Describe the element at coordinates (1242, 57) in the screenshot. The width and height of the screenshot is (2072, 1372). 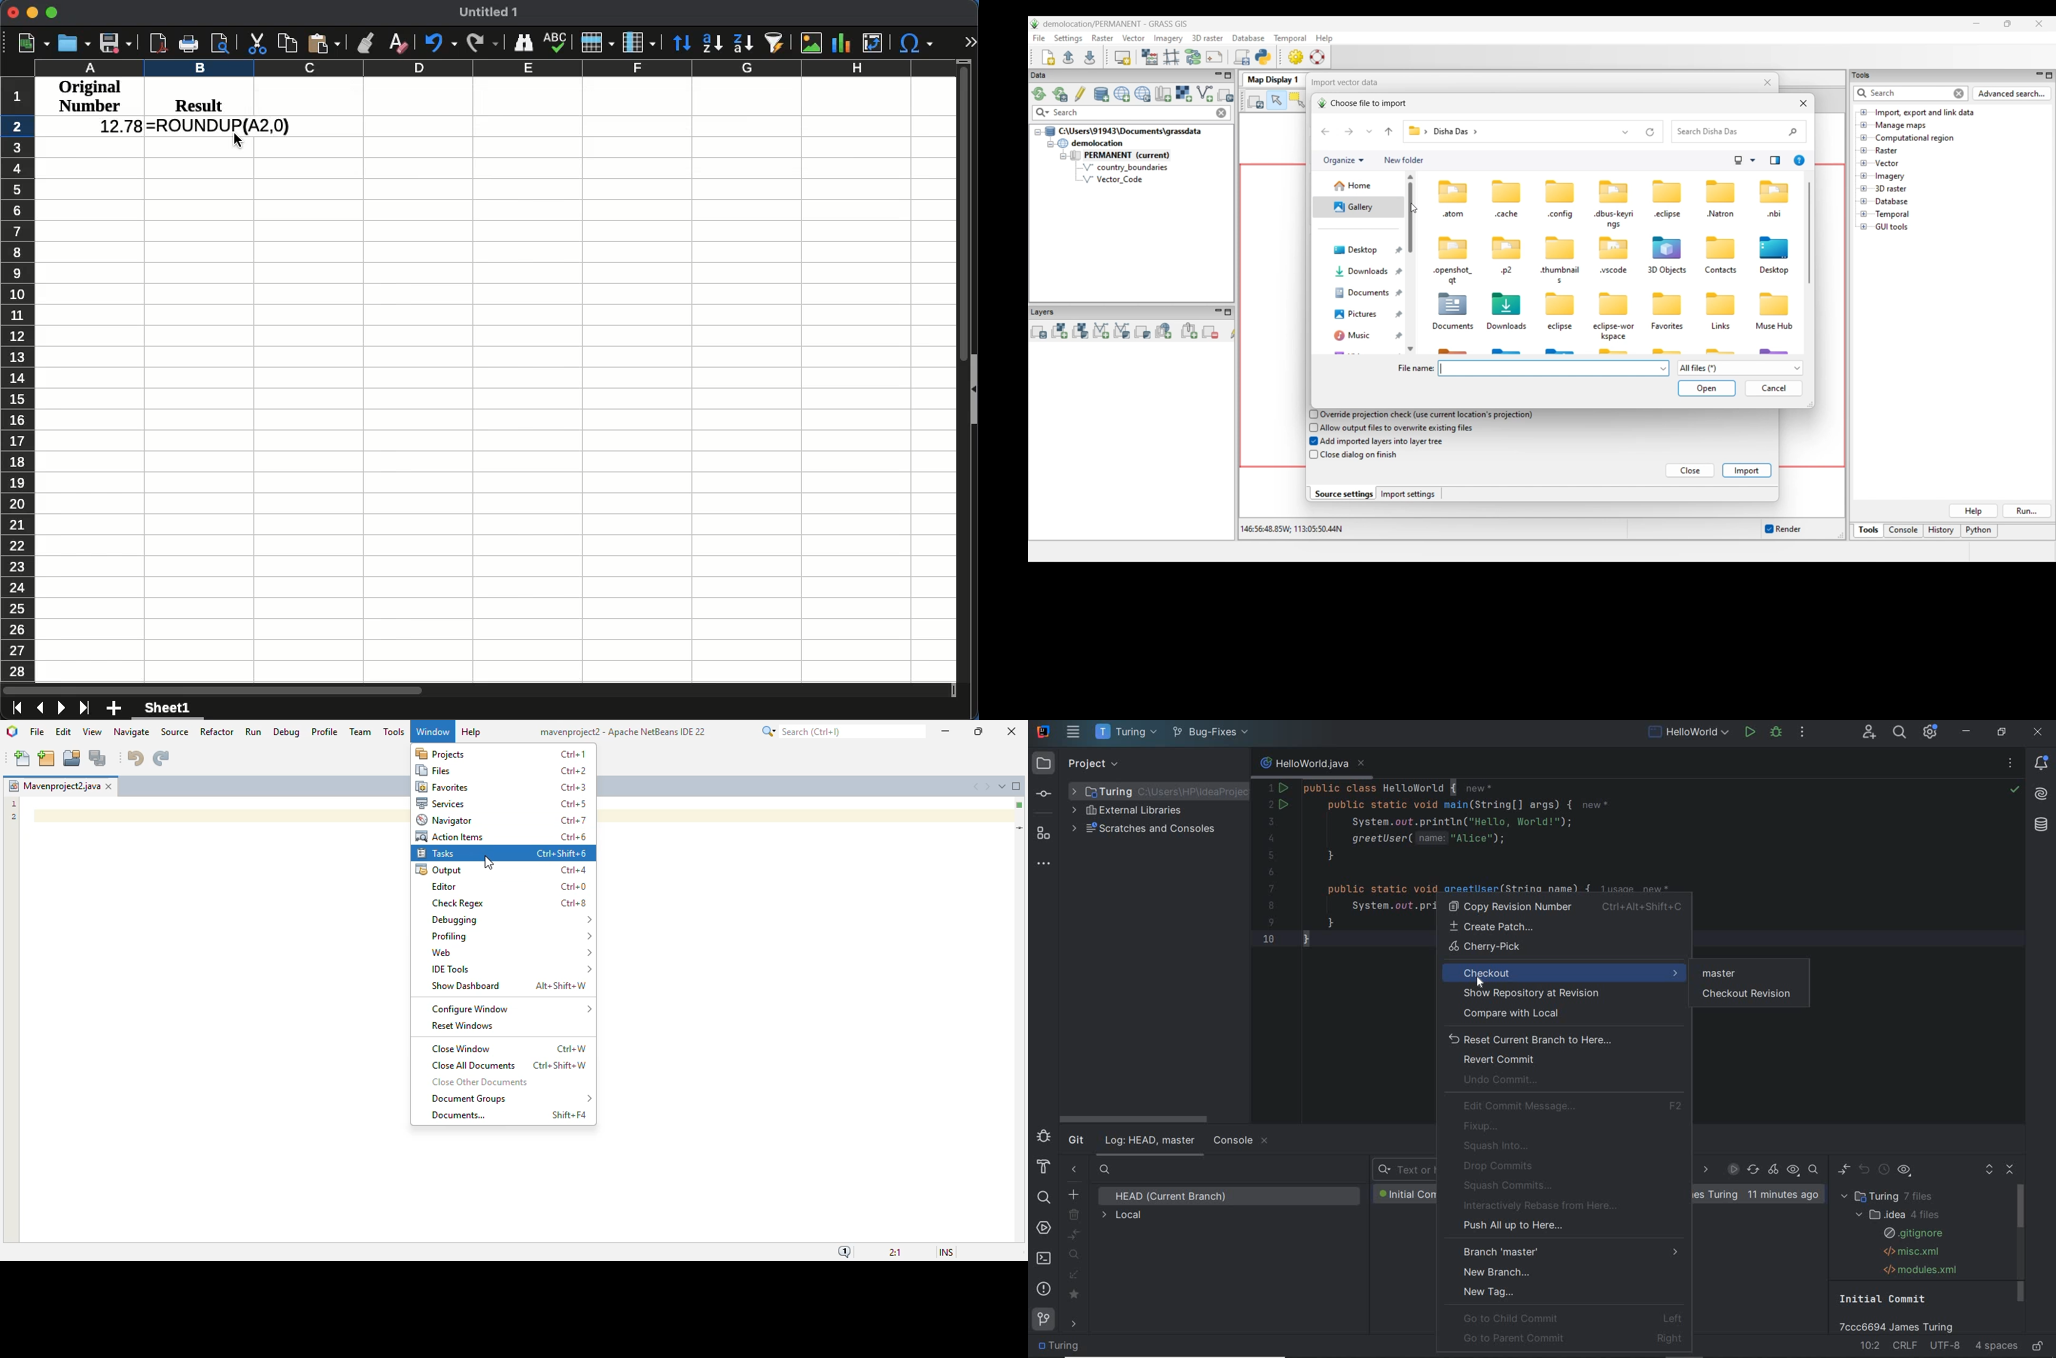
I see `Launch user-defined script` at that location.